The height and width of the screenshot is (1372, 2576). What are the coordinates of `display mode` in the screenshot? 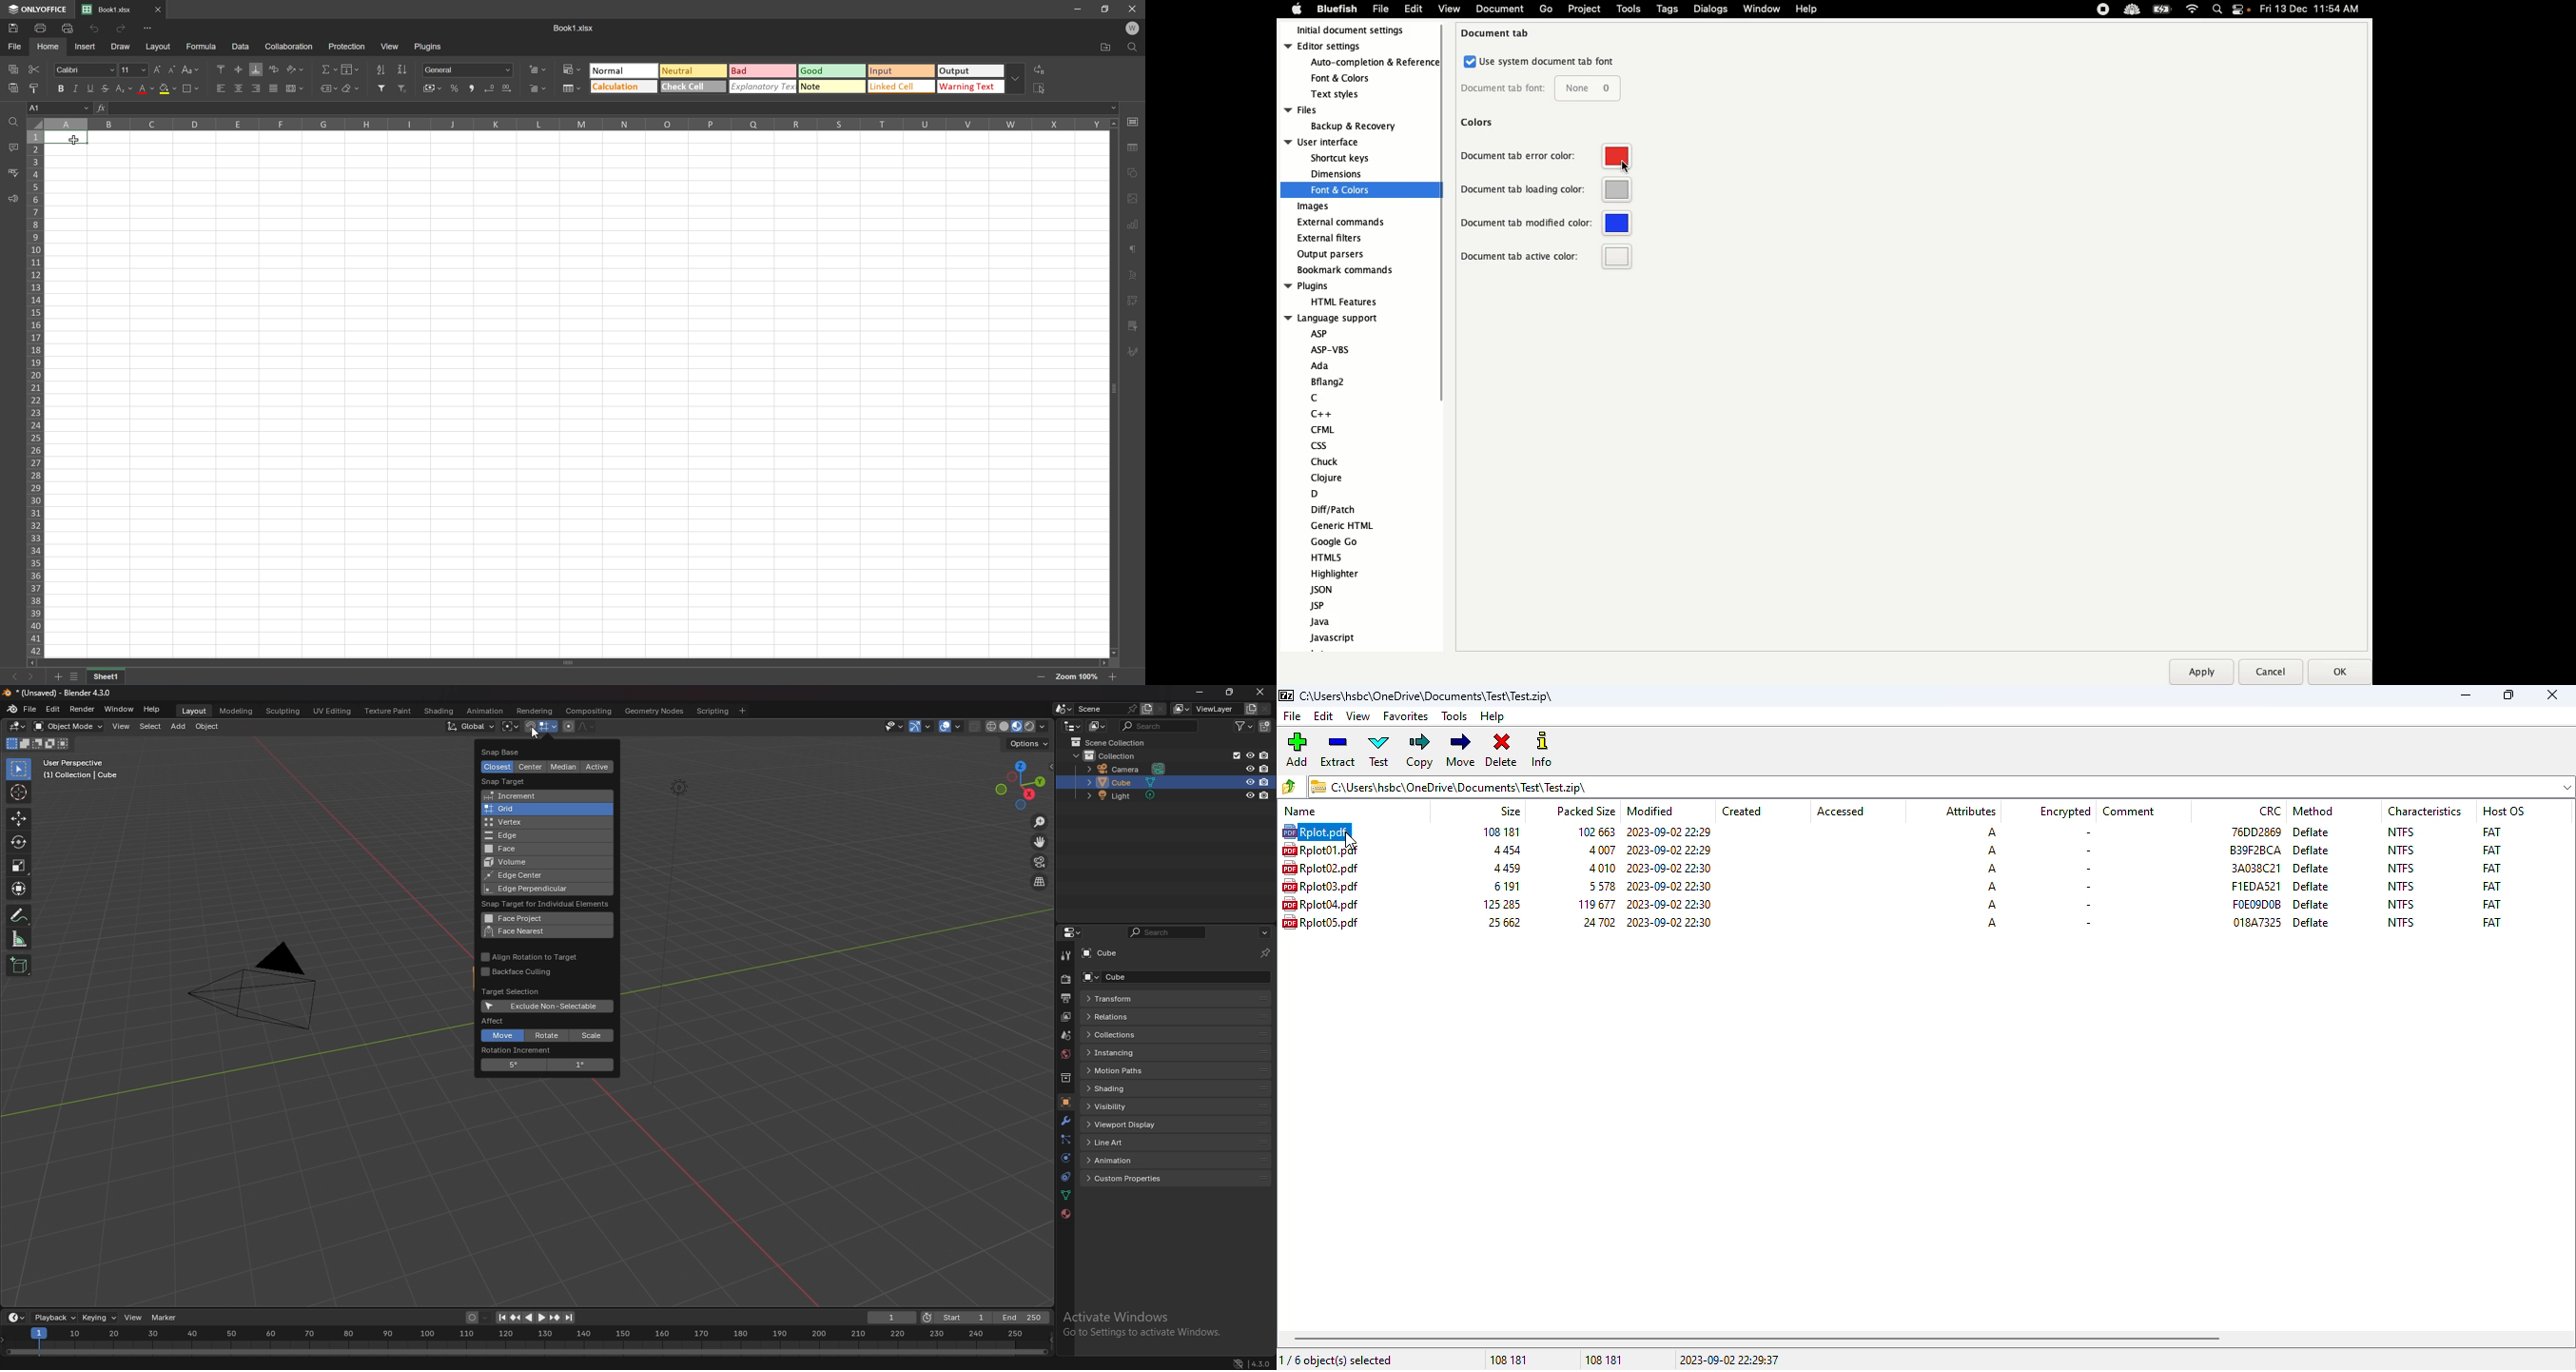 It's located at (1097, 726).